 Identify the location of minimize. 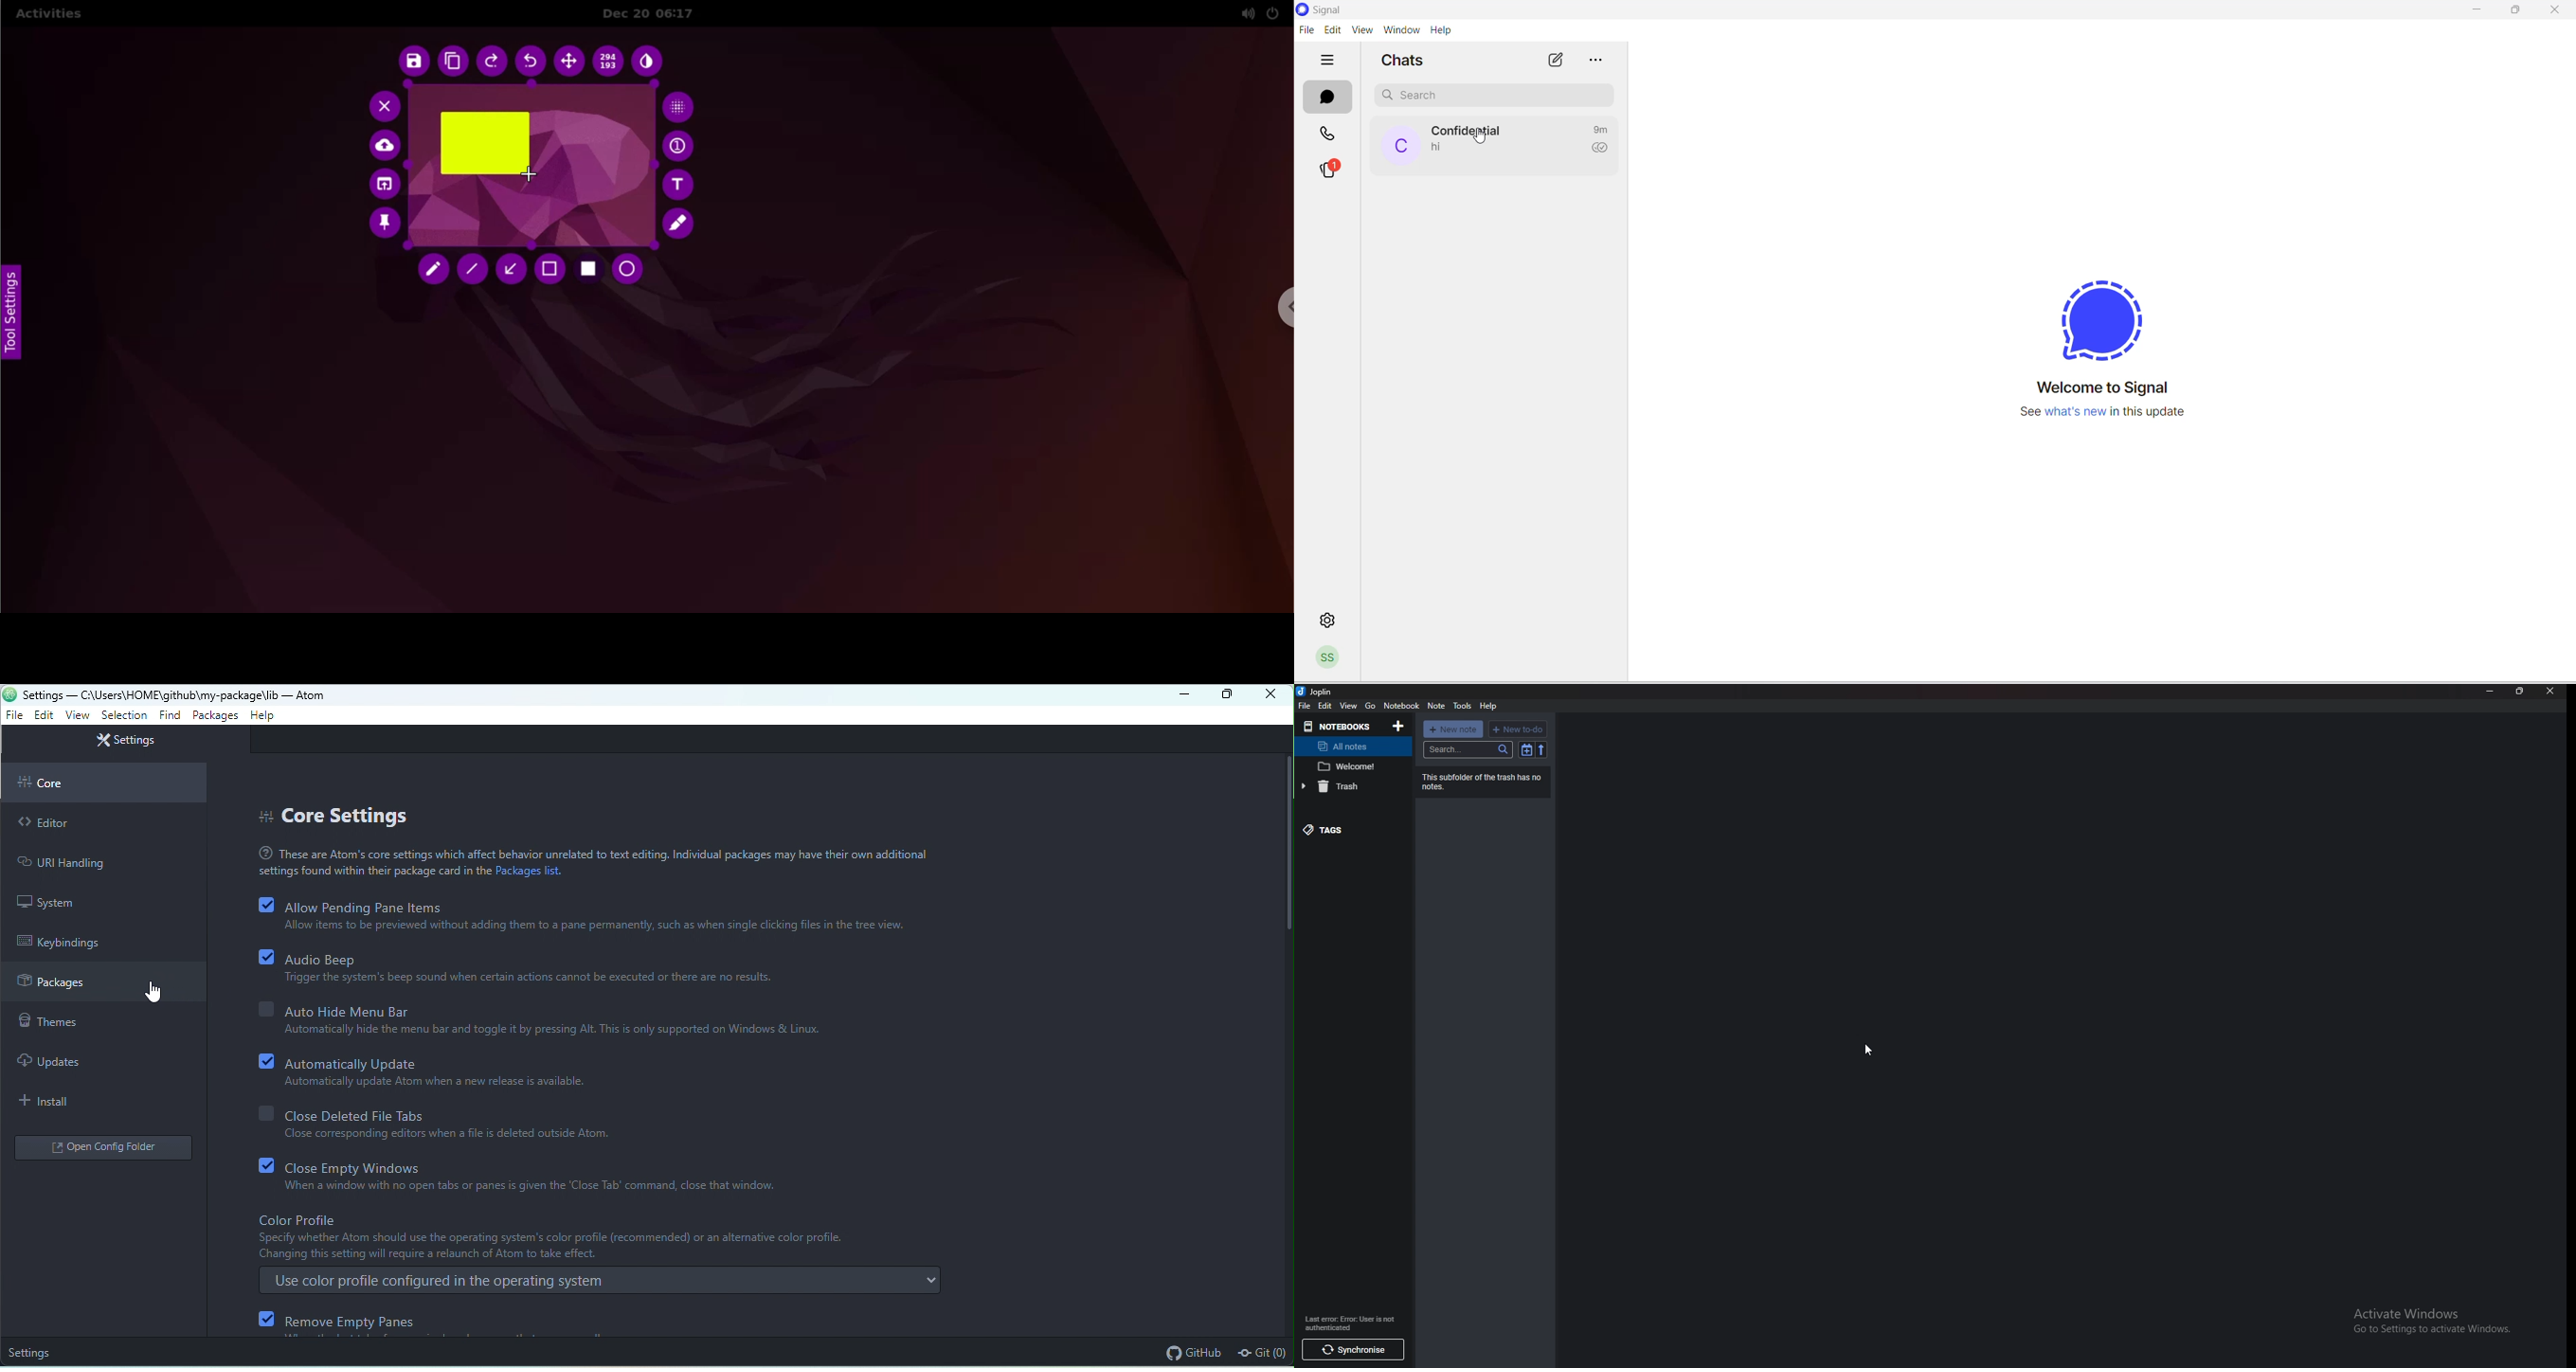
(2478, 12).